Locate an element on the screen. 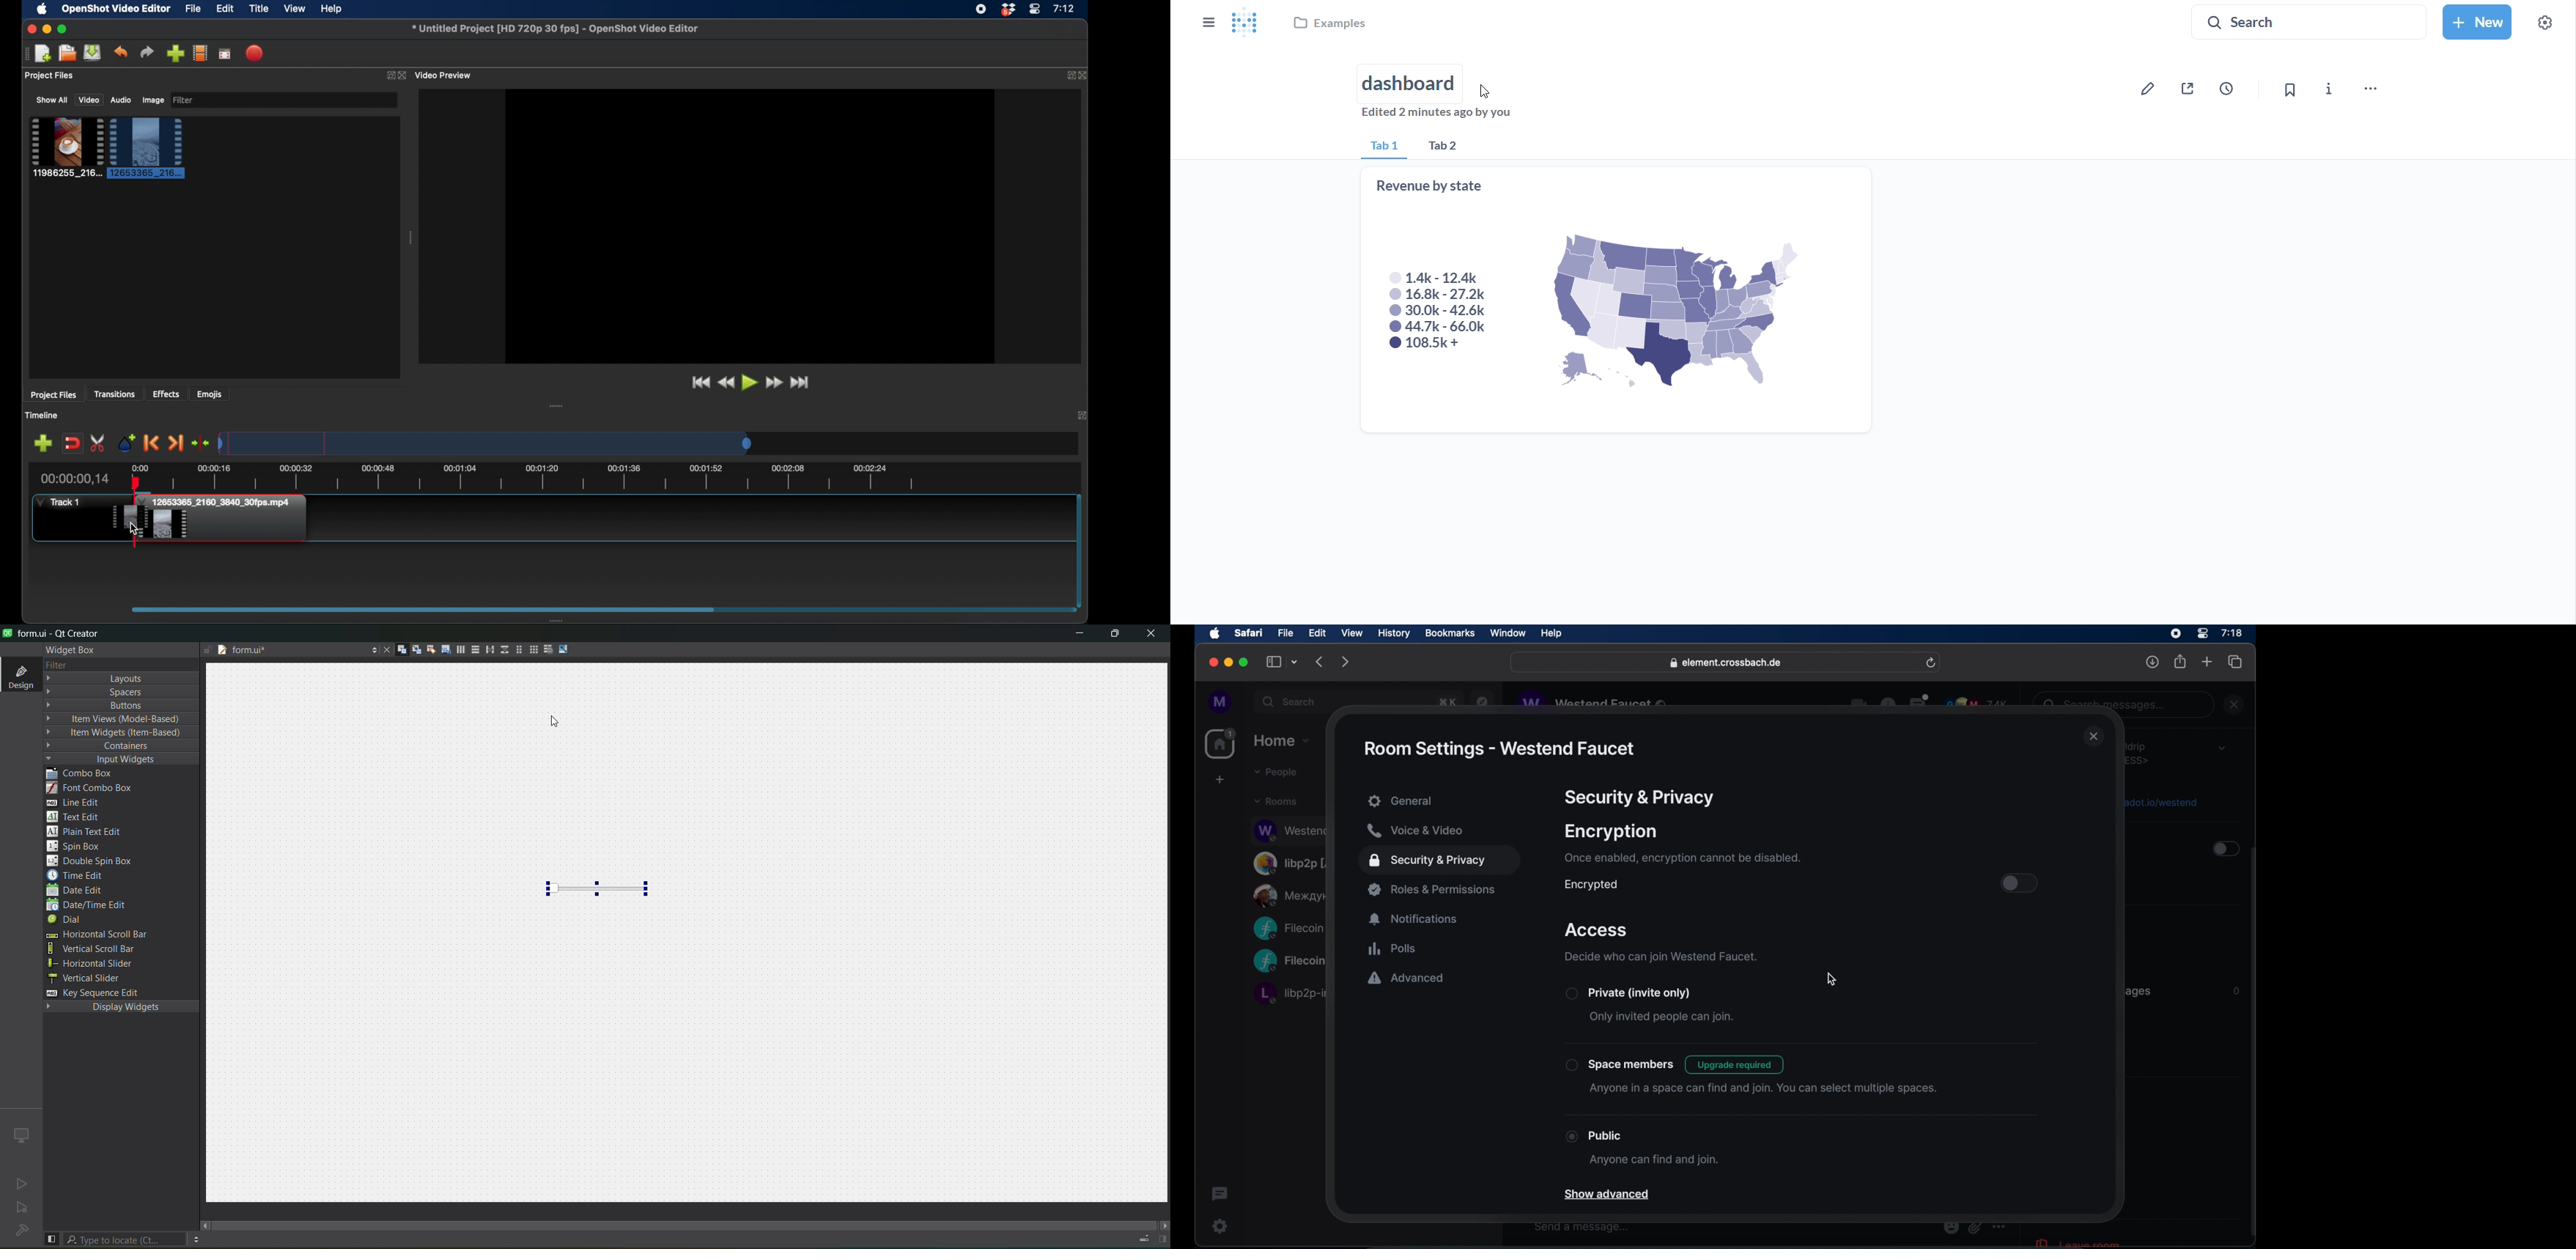 The height and width of the screenshot is (1260, 2576). jump to start is located at coordinates (701, 383).